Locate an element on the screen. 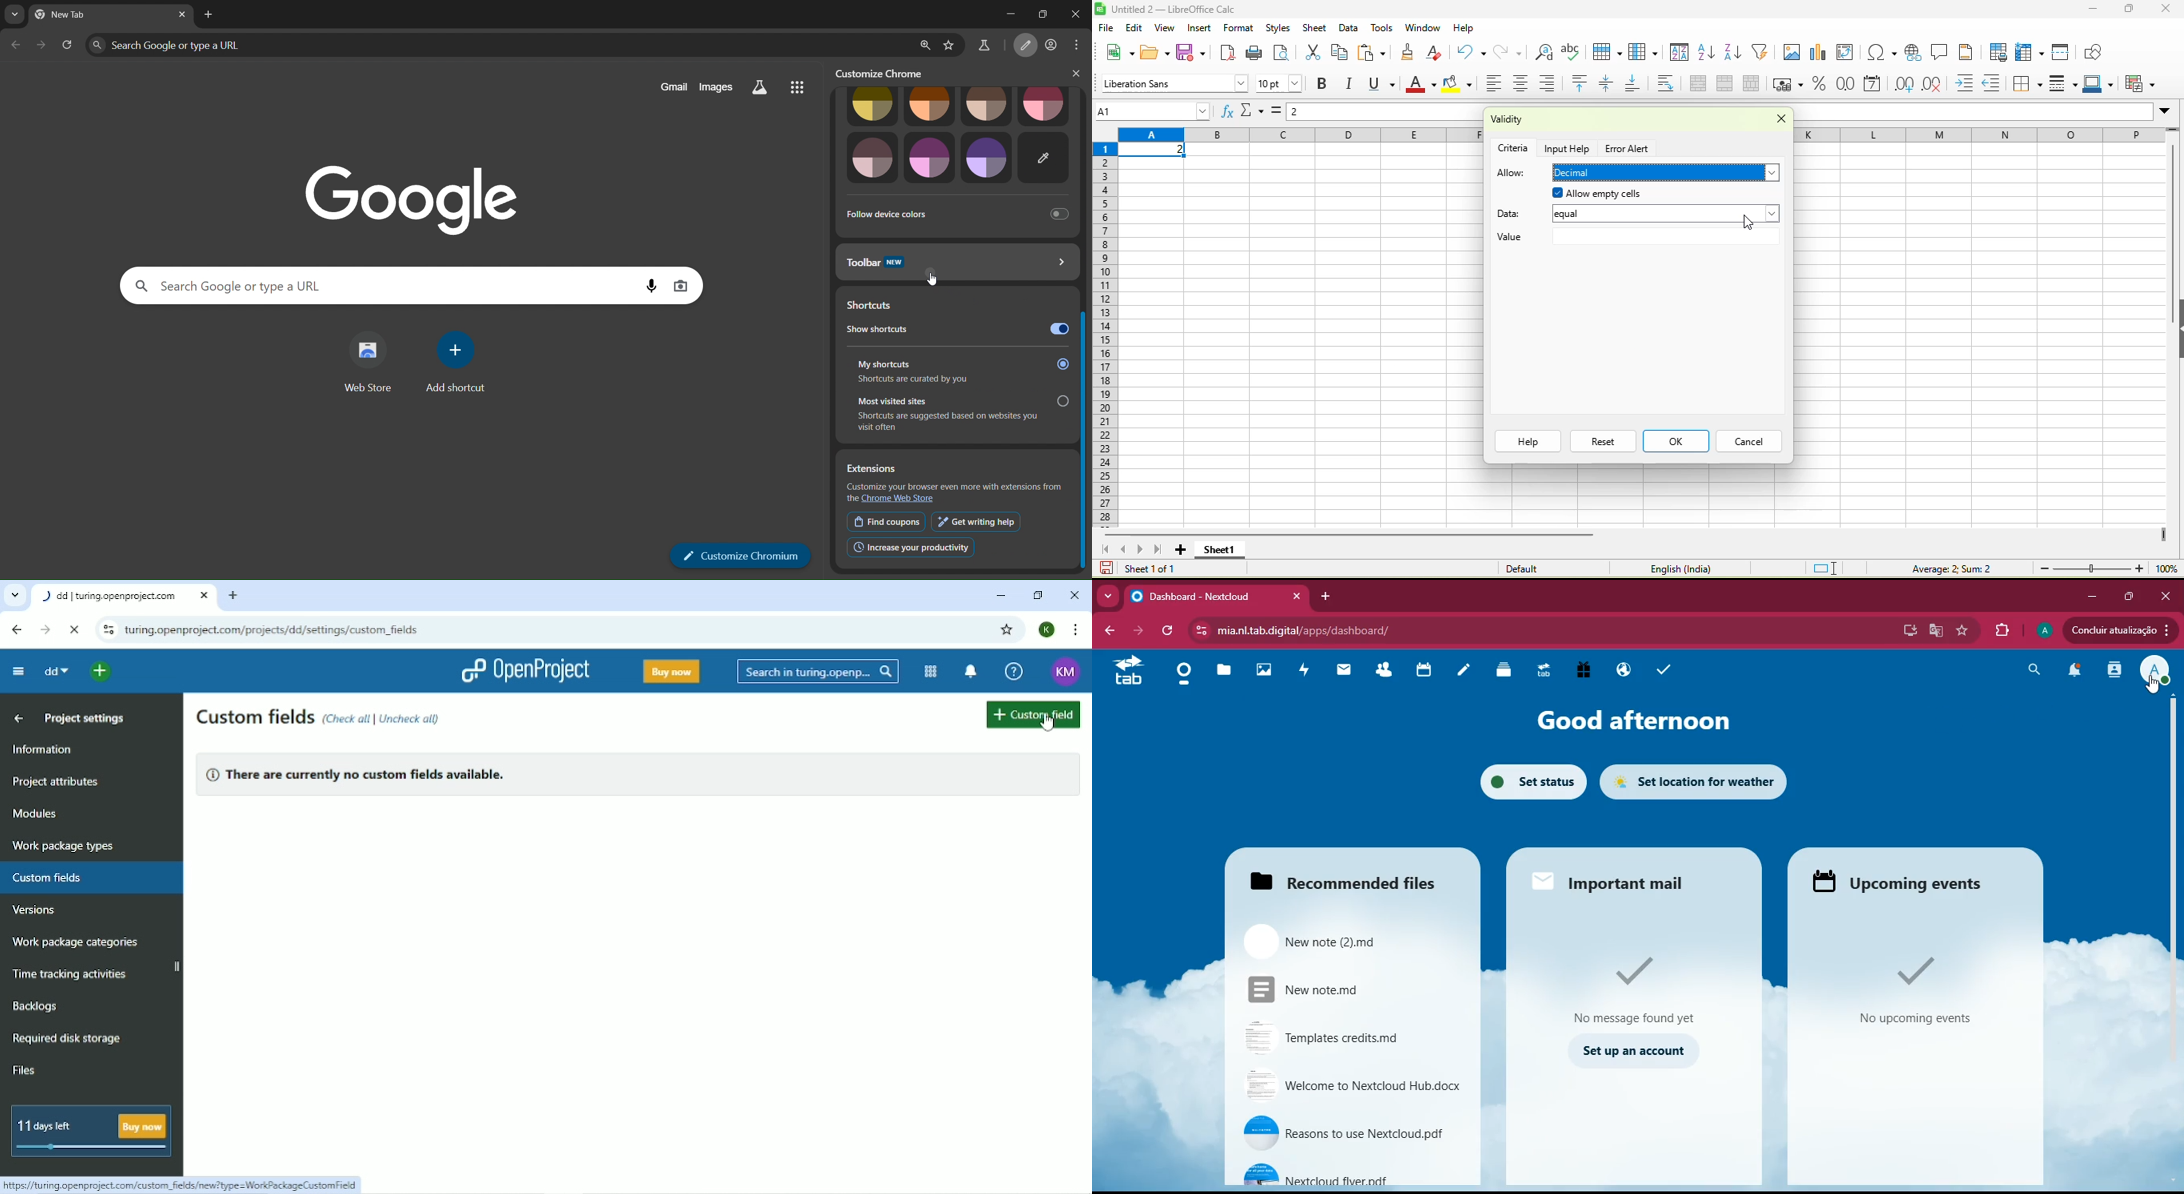 The height and width of the screenshot is (1204, 2184). There are currently no custom fields available. is located at coordinates (363, 777).